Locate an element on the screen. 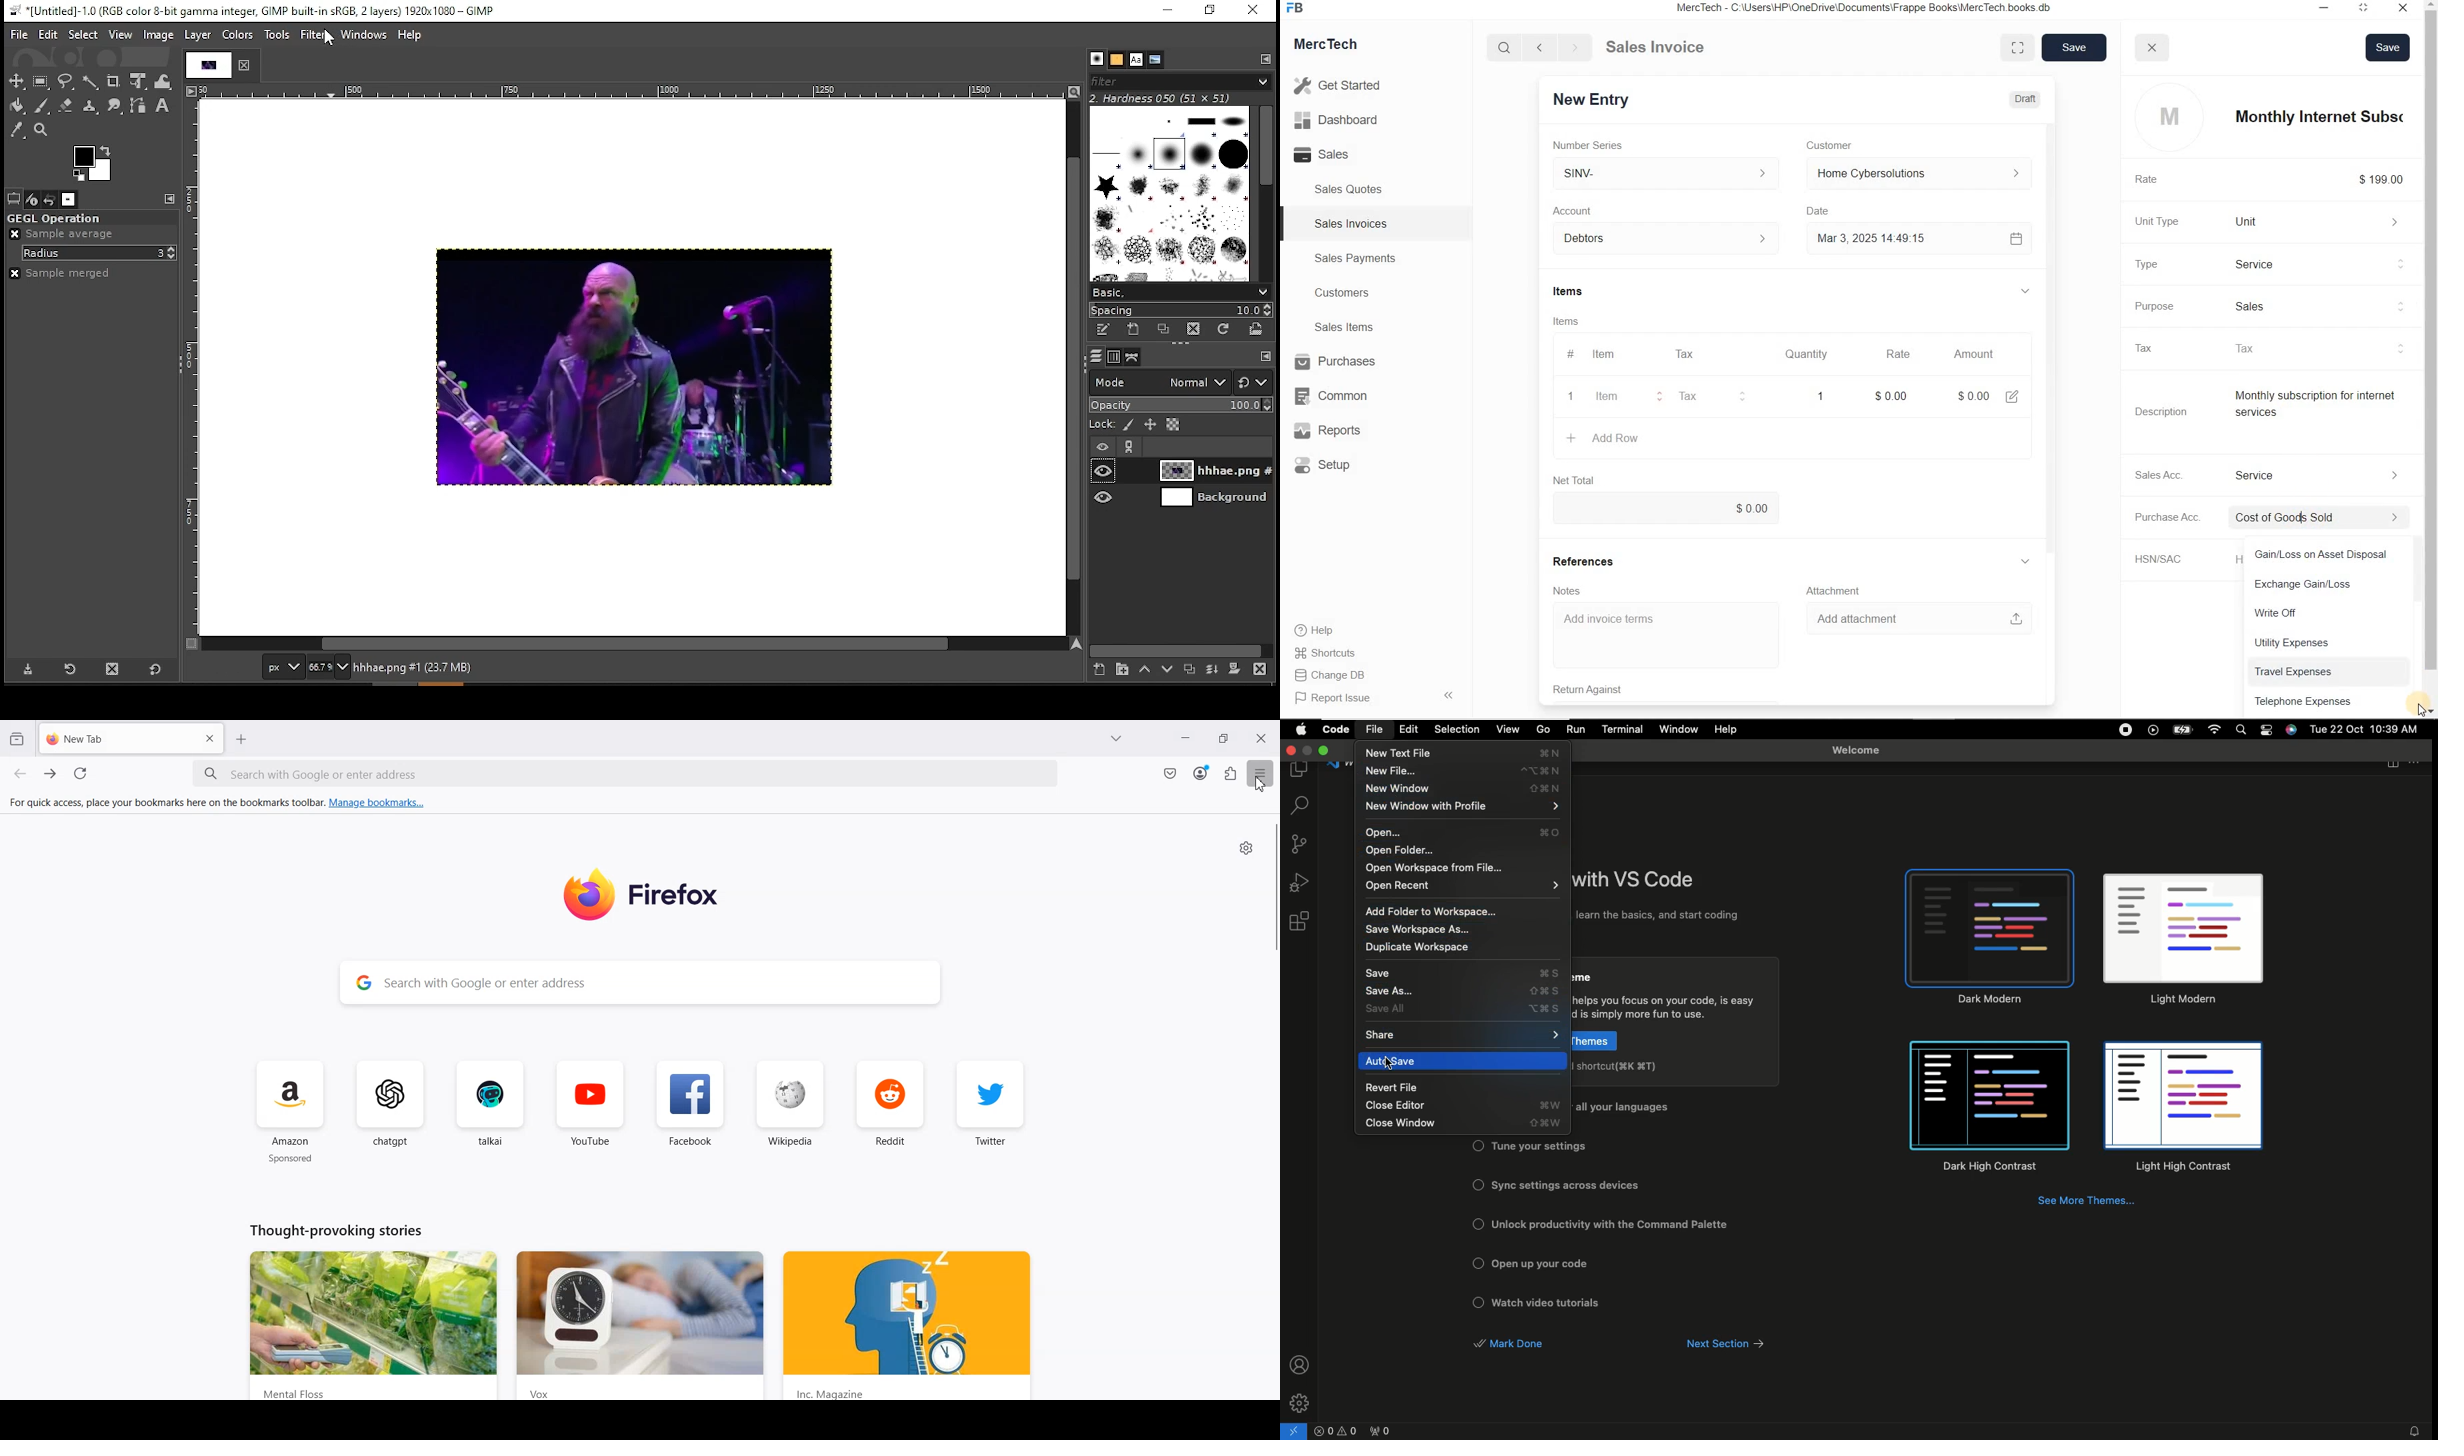  Amount: $0.00 is located at coordinates (1977, 395).